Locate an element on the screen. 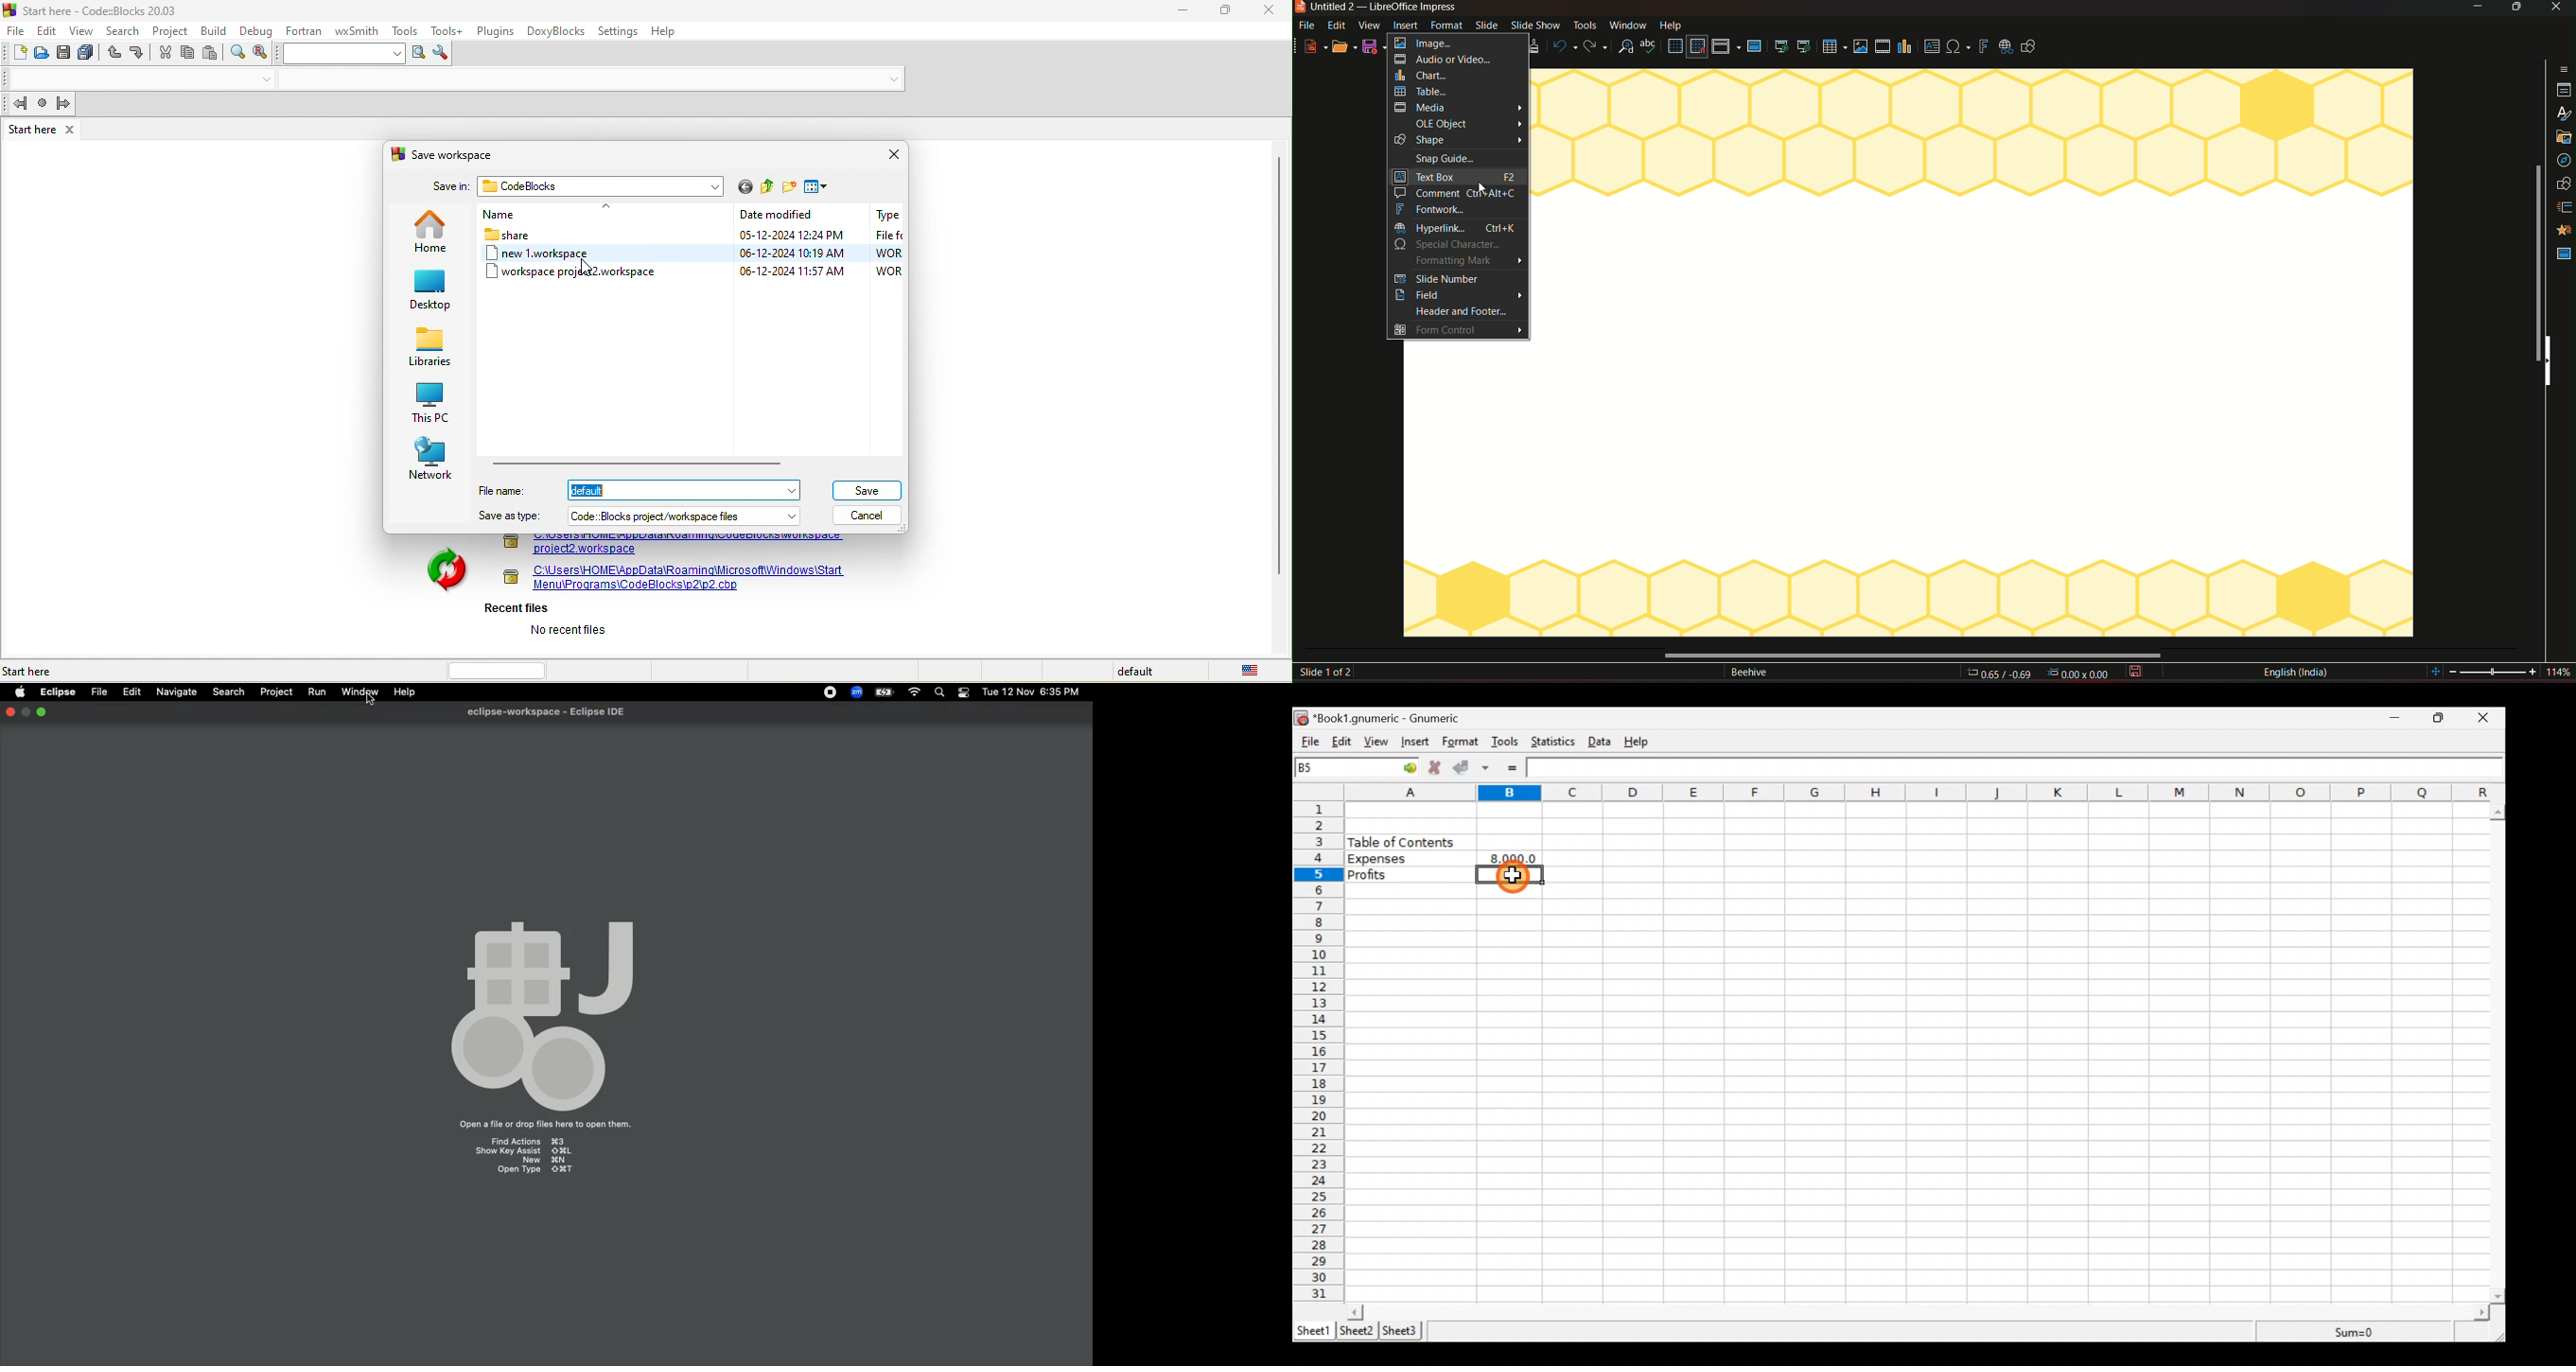 The width and height of the screenshot is (2576, 1372). horizontal scroll bar is located at coordinates (639, 462).